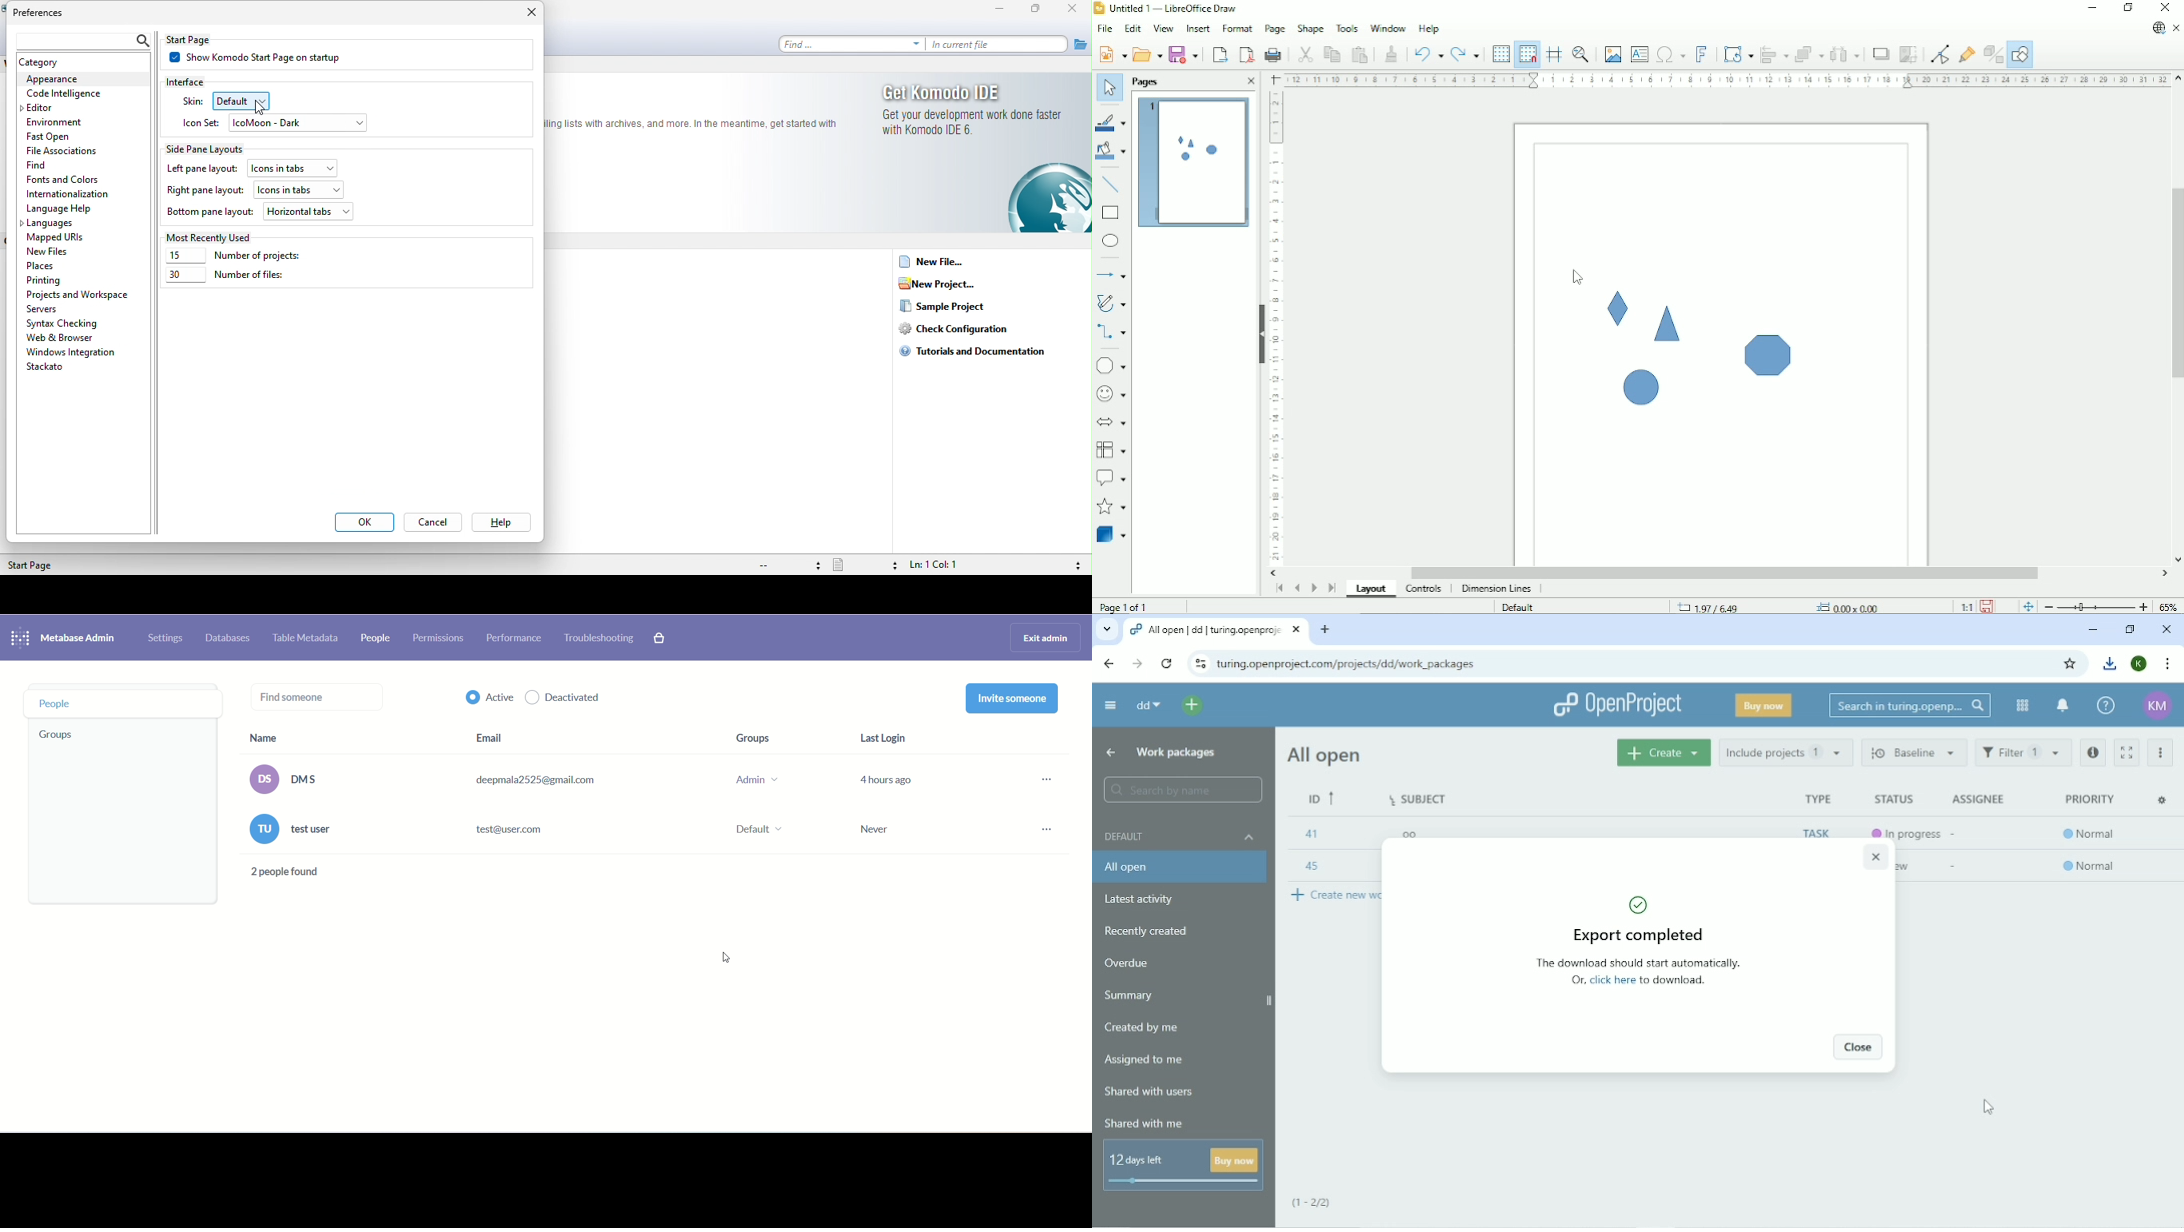 The width and height of the screenshot is (2184, 1232). I want to click on Crop image, so click(1907, 55).